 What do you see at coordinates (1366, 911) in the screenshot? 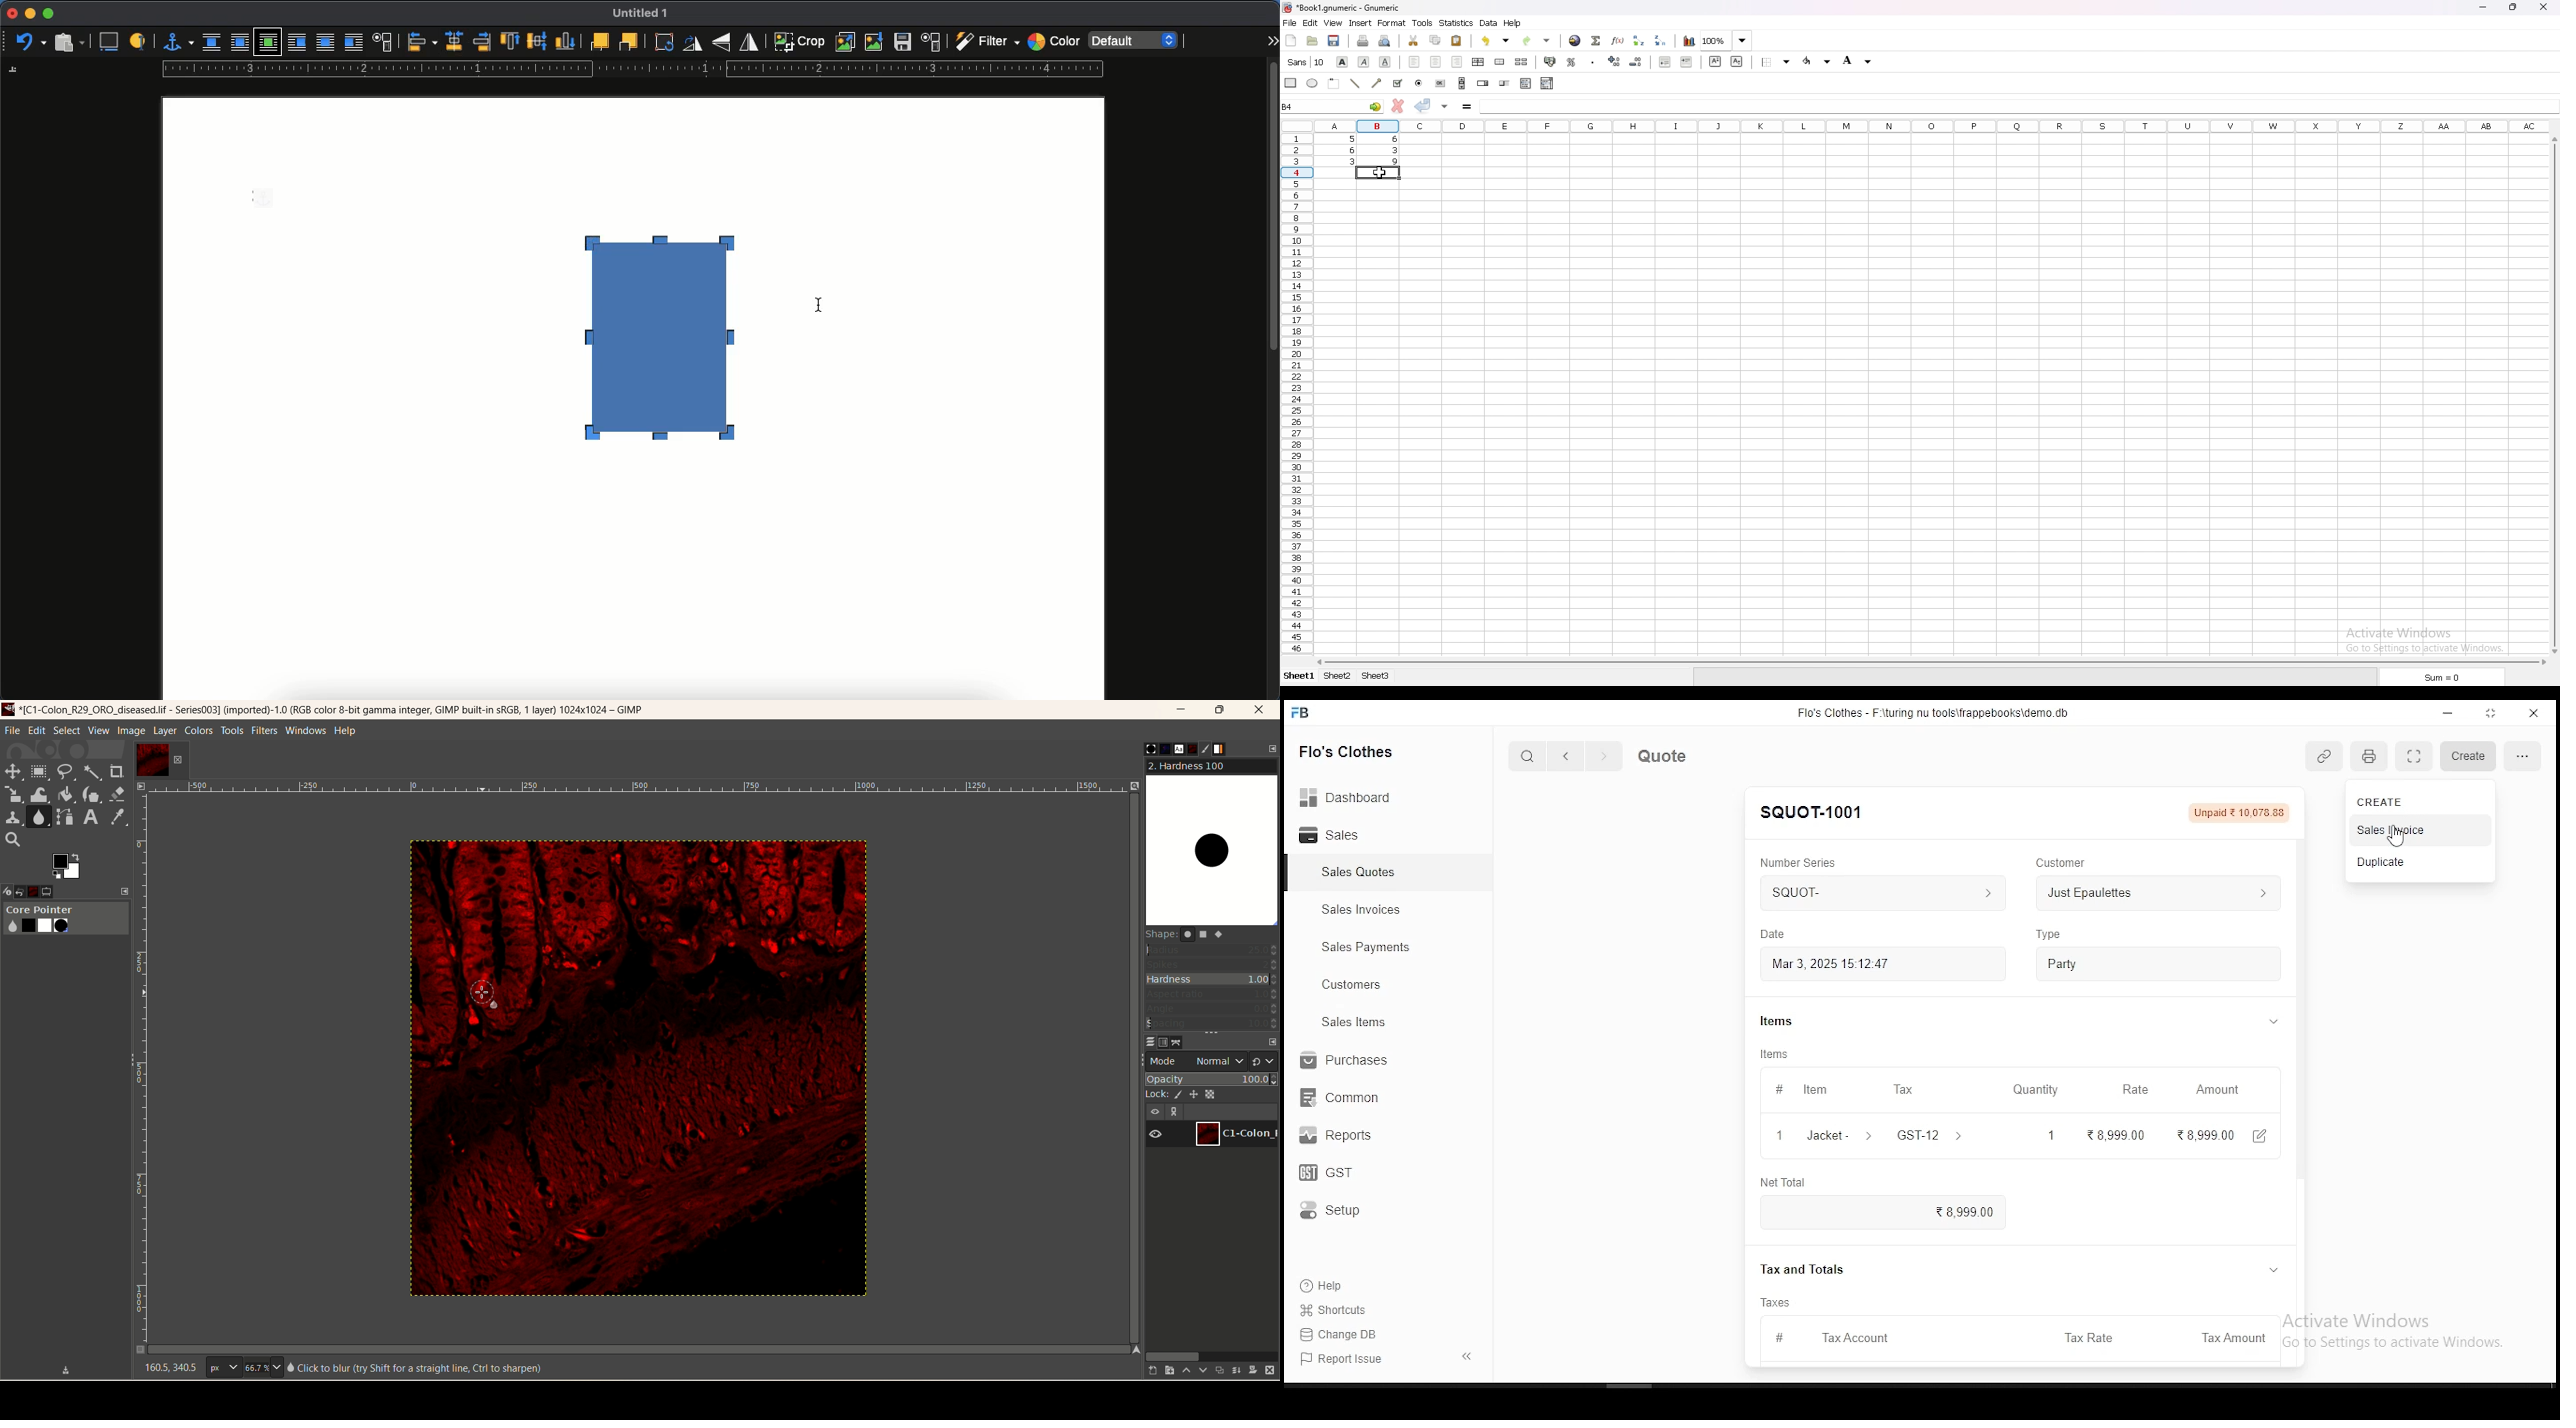
I see `sales invoices` at bounding box center [1366, 911].